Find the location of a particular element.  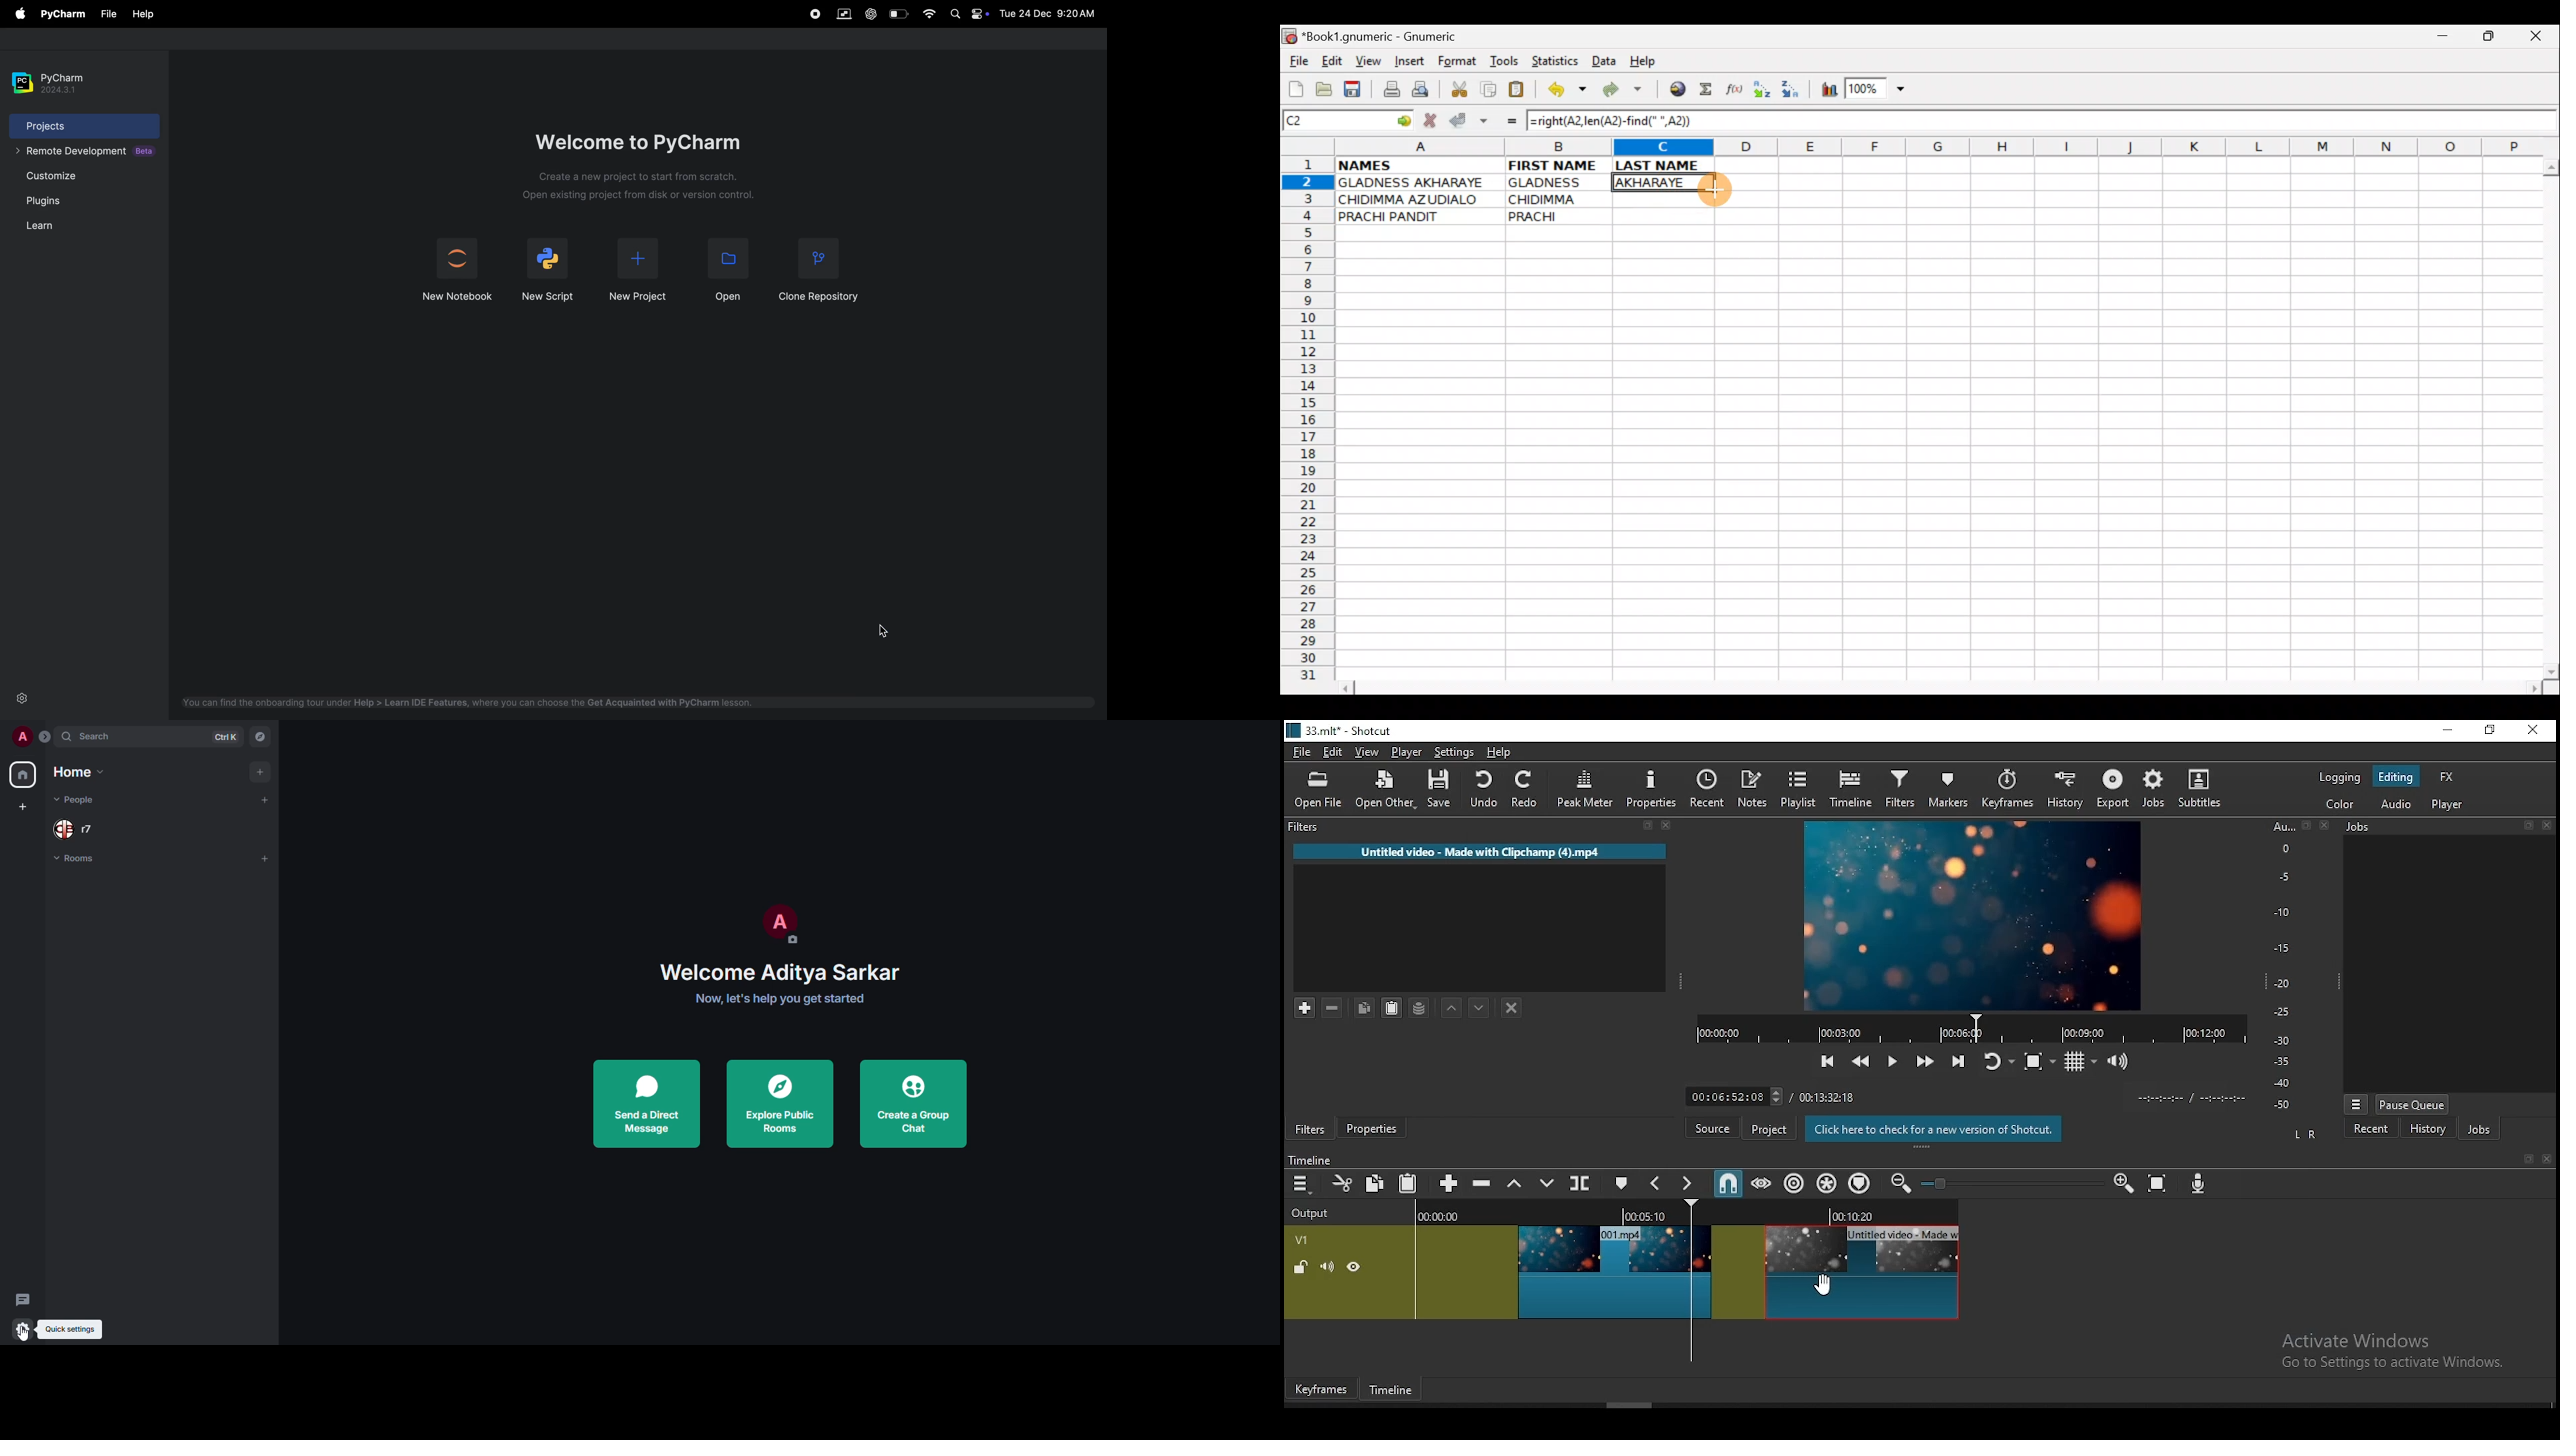

quick settings is located at coordinates (21, 1329).